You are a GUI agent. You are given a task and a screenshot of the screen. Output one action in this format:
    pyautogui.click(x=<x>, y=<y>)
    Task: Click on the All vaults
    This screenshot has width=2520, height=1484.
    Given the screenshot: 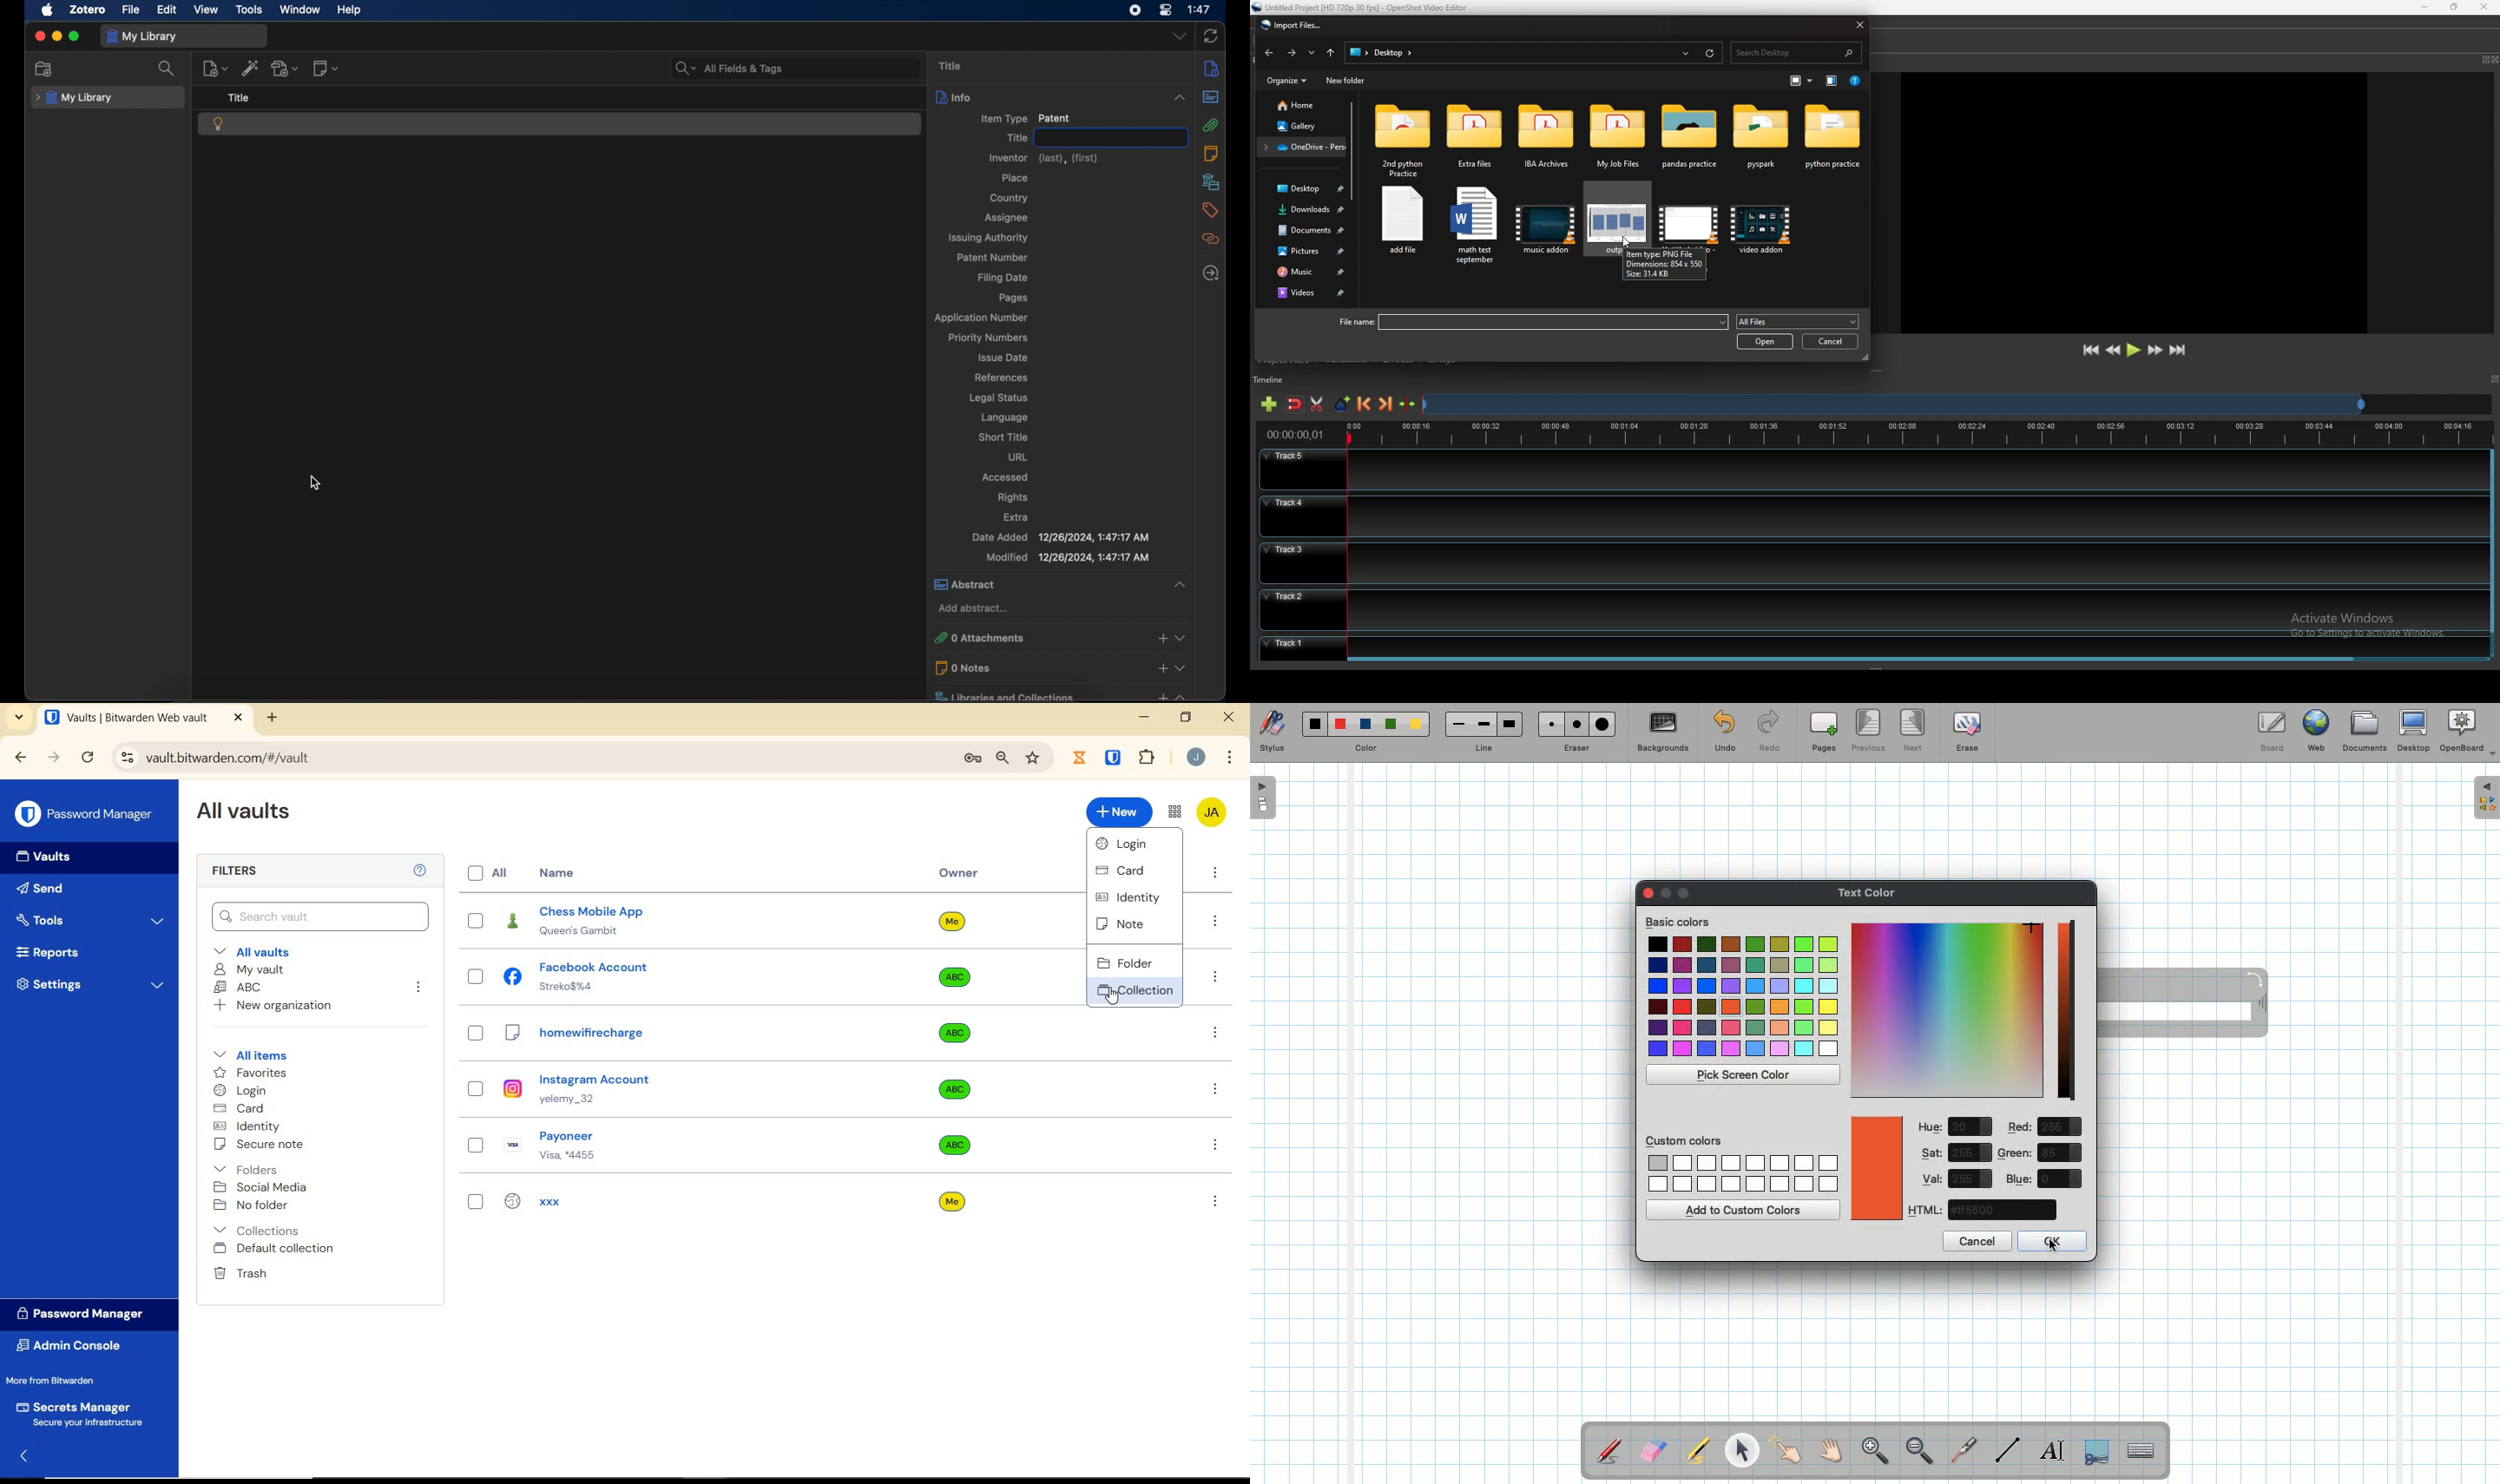 What is the action you would take?
    pyautogui.click(x=268, y=951)
    